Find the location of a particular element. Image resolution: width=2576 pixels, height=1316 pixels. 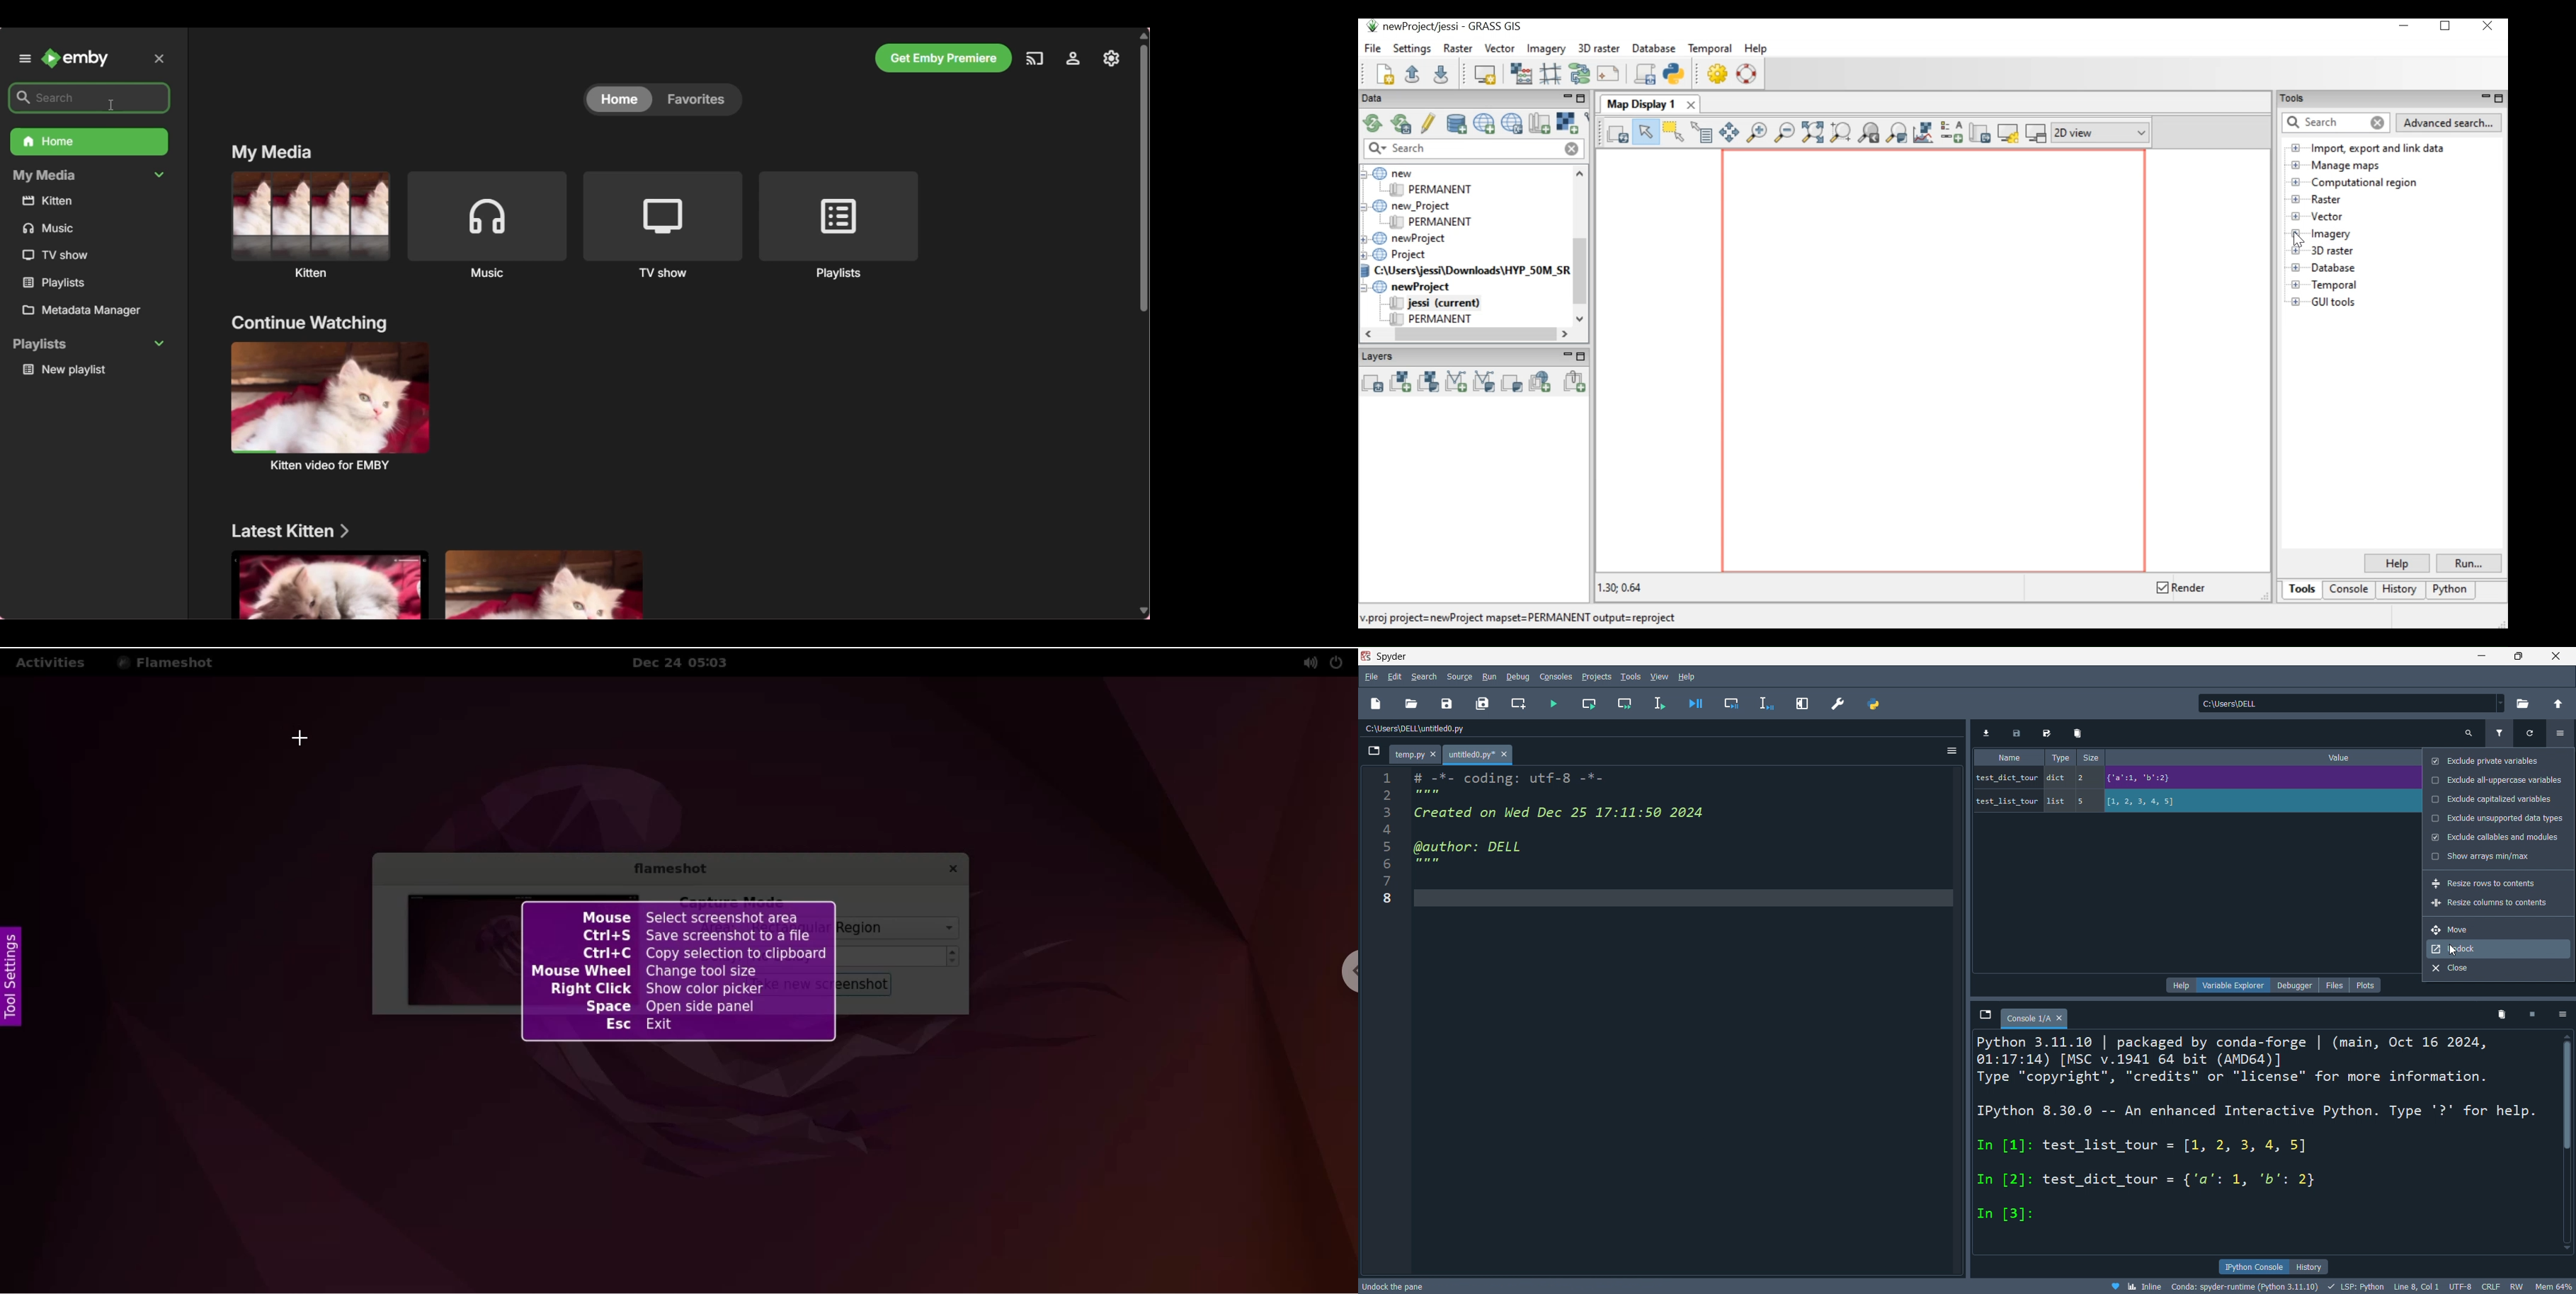

Metadata manager  is located at coordinates (92, 310).